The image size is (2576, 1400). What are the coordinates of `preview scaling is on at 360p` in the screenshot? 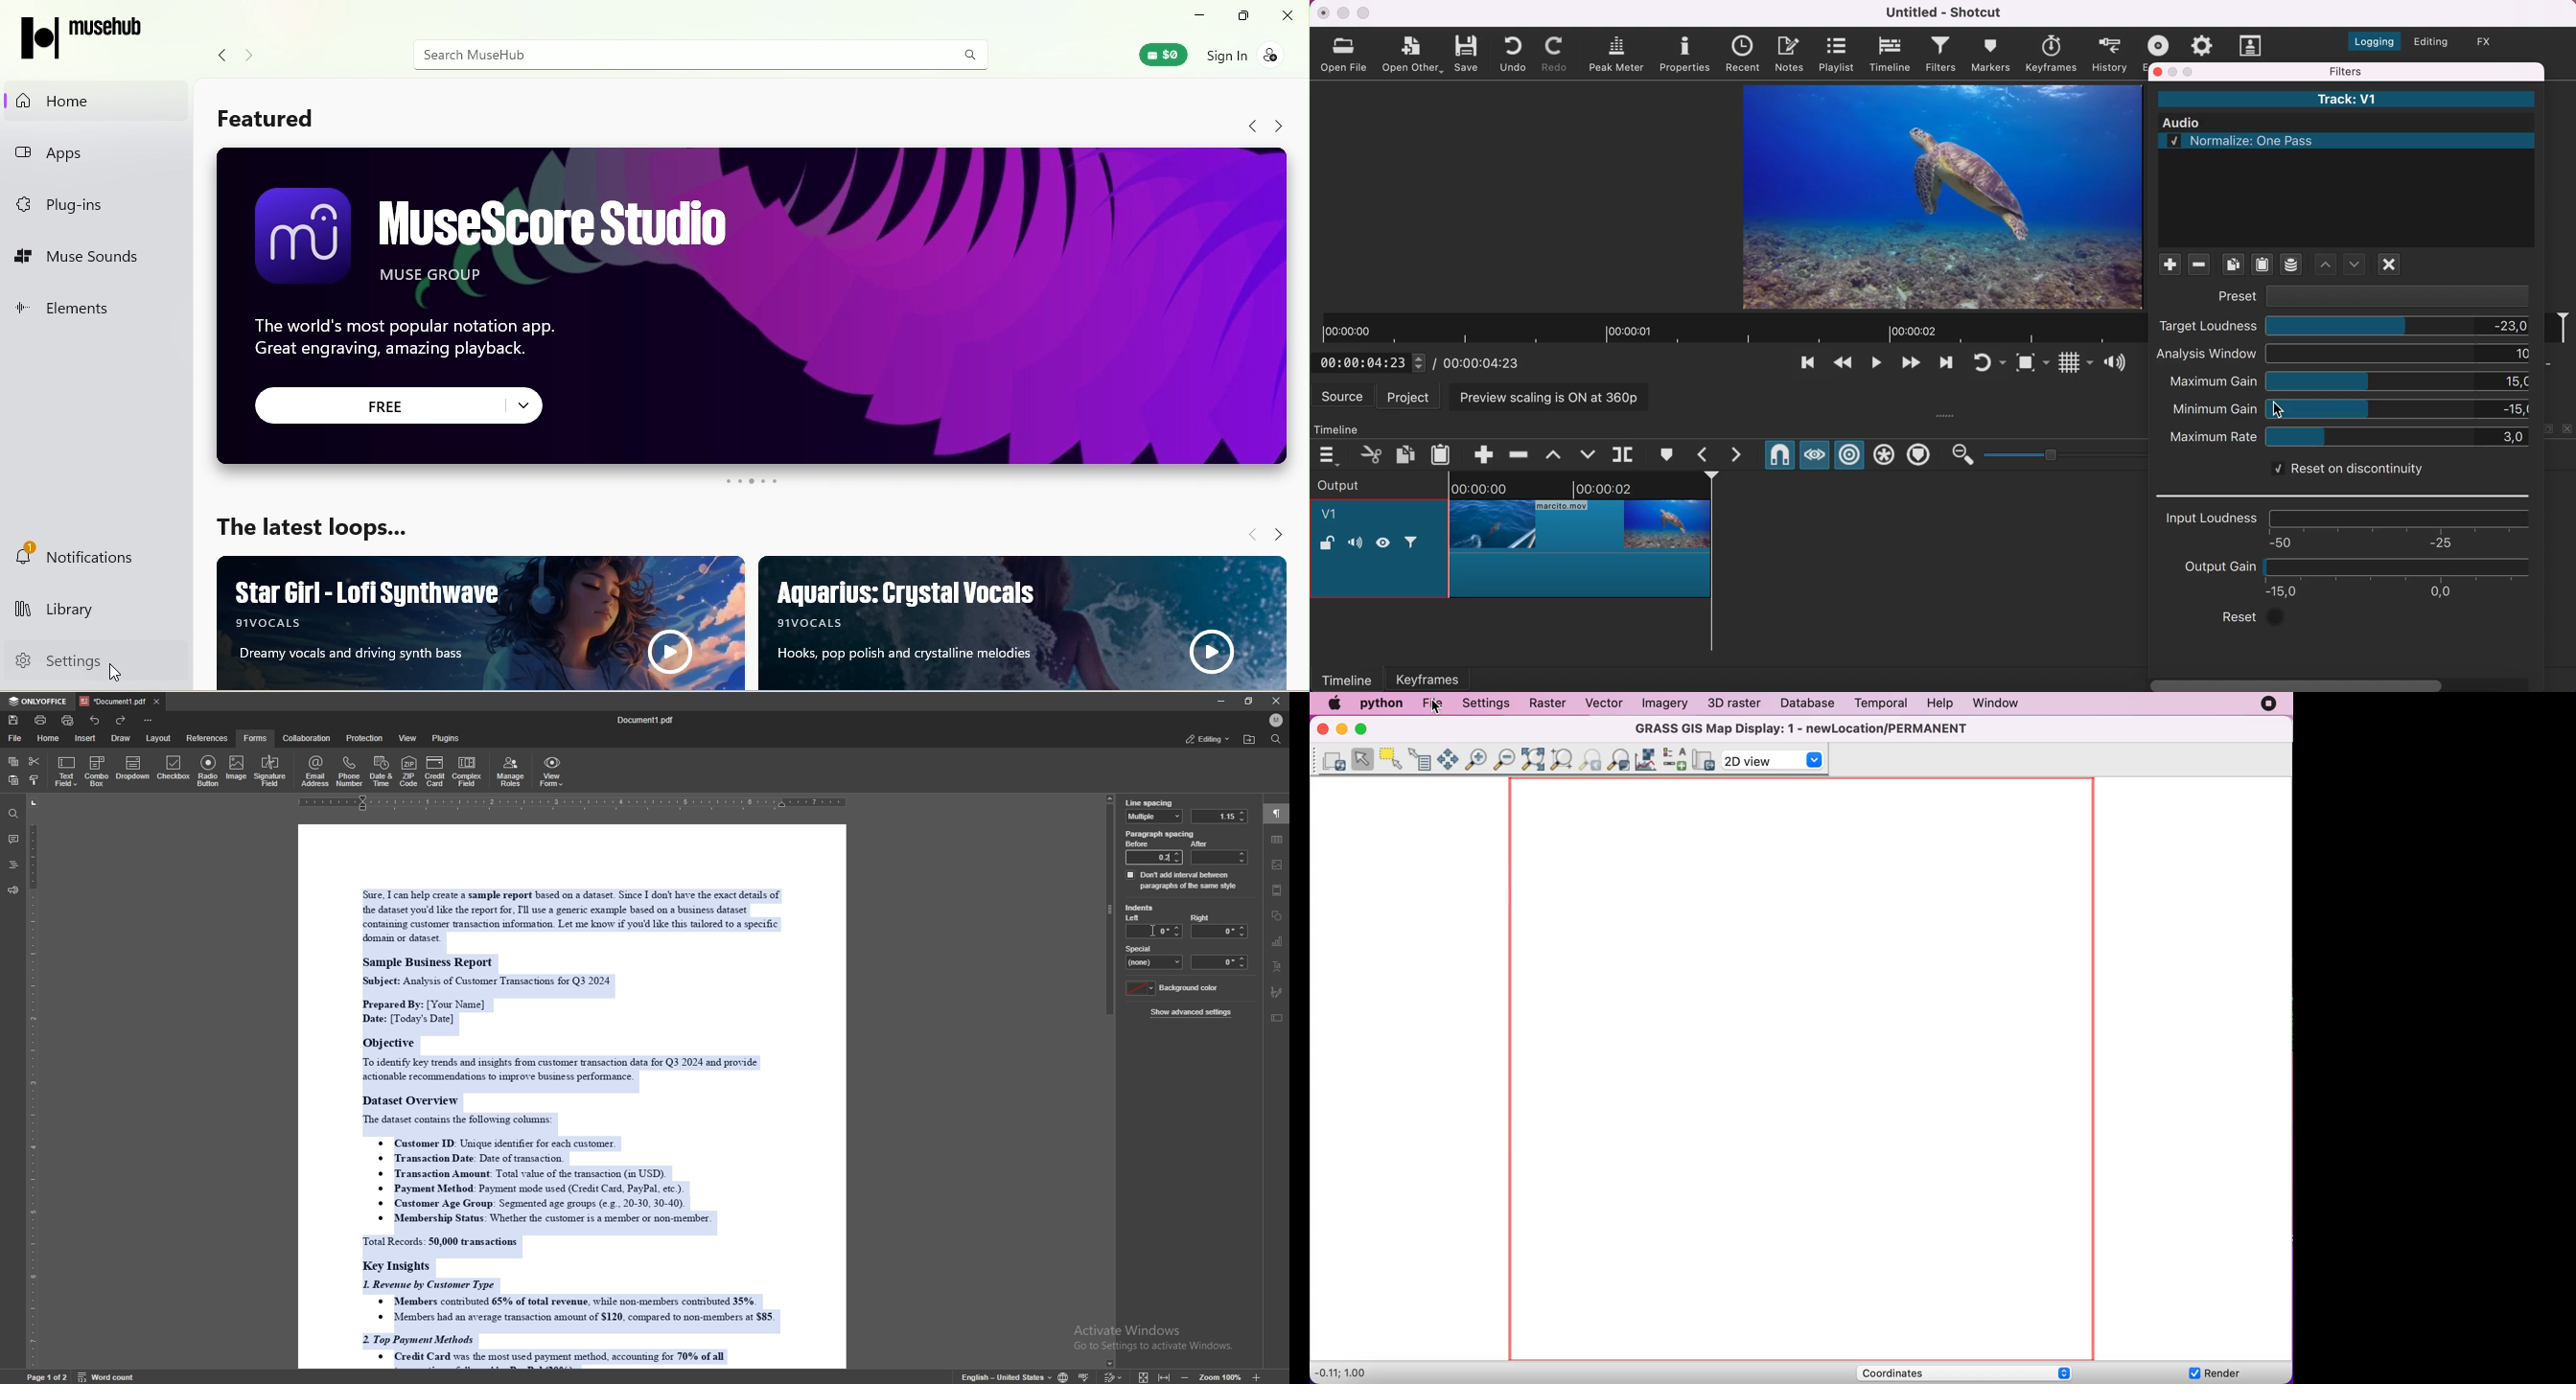 It's located at (1555, 396).